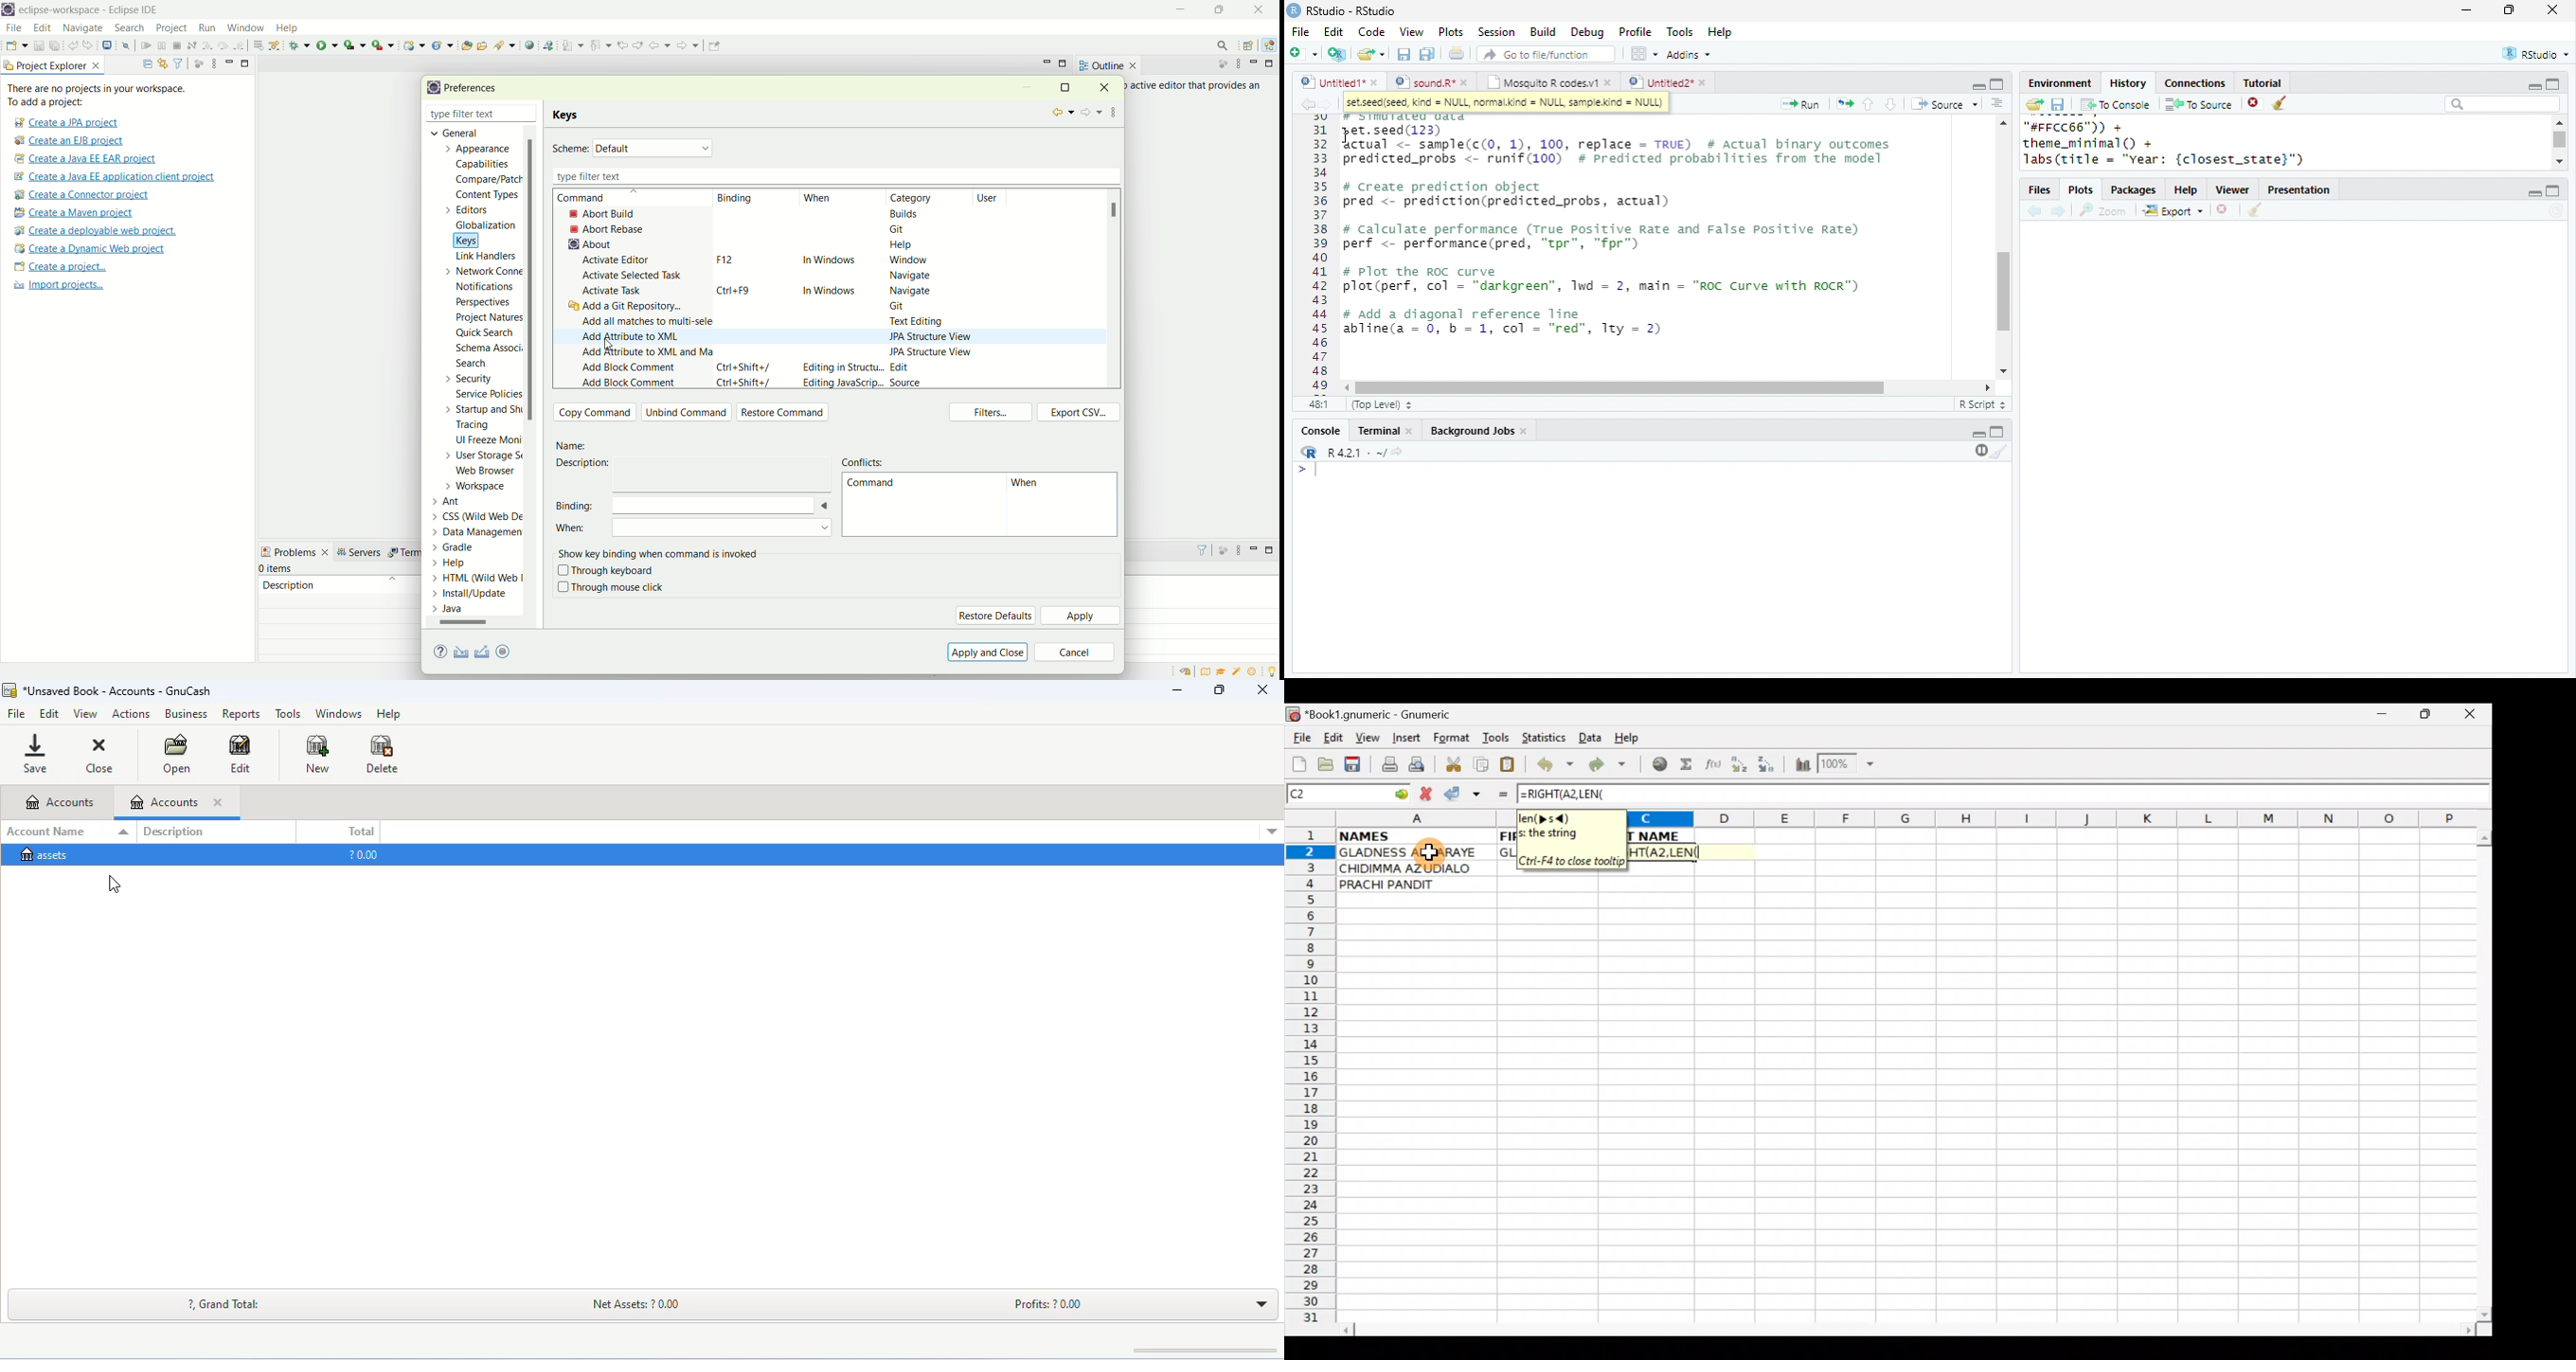 The image size is (2576, 1372). Describe the element at coordinates (548, 45) in the screenshot. I see `web service explorer` at that location.